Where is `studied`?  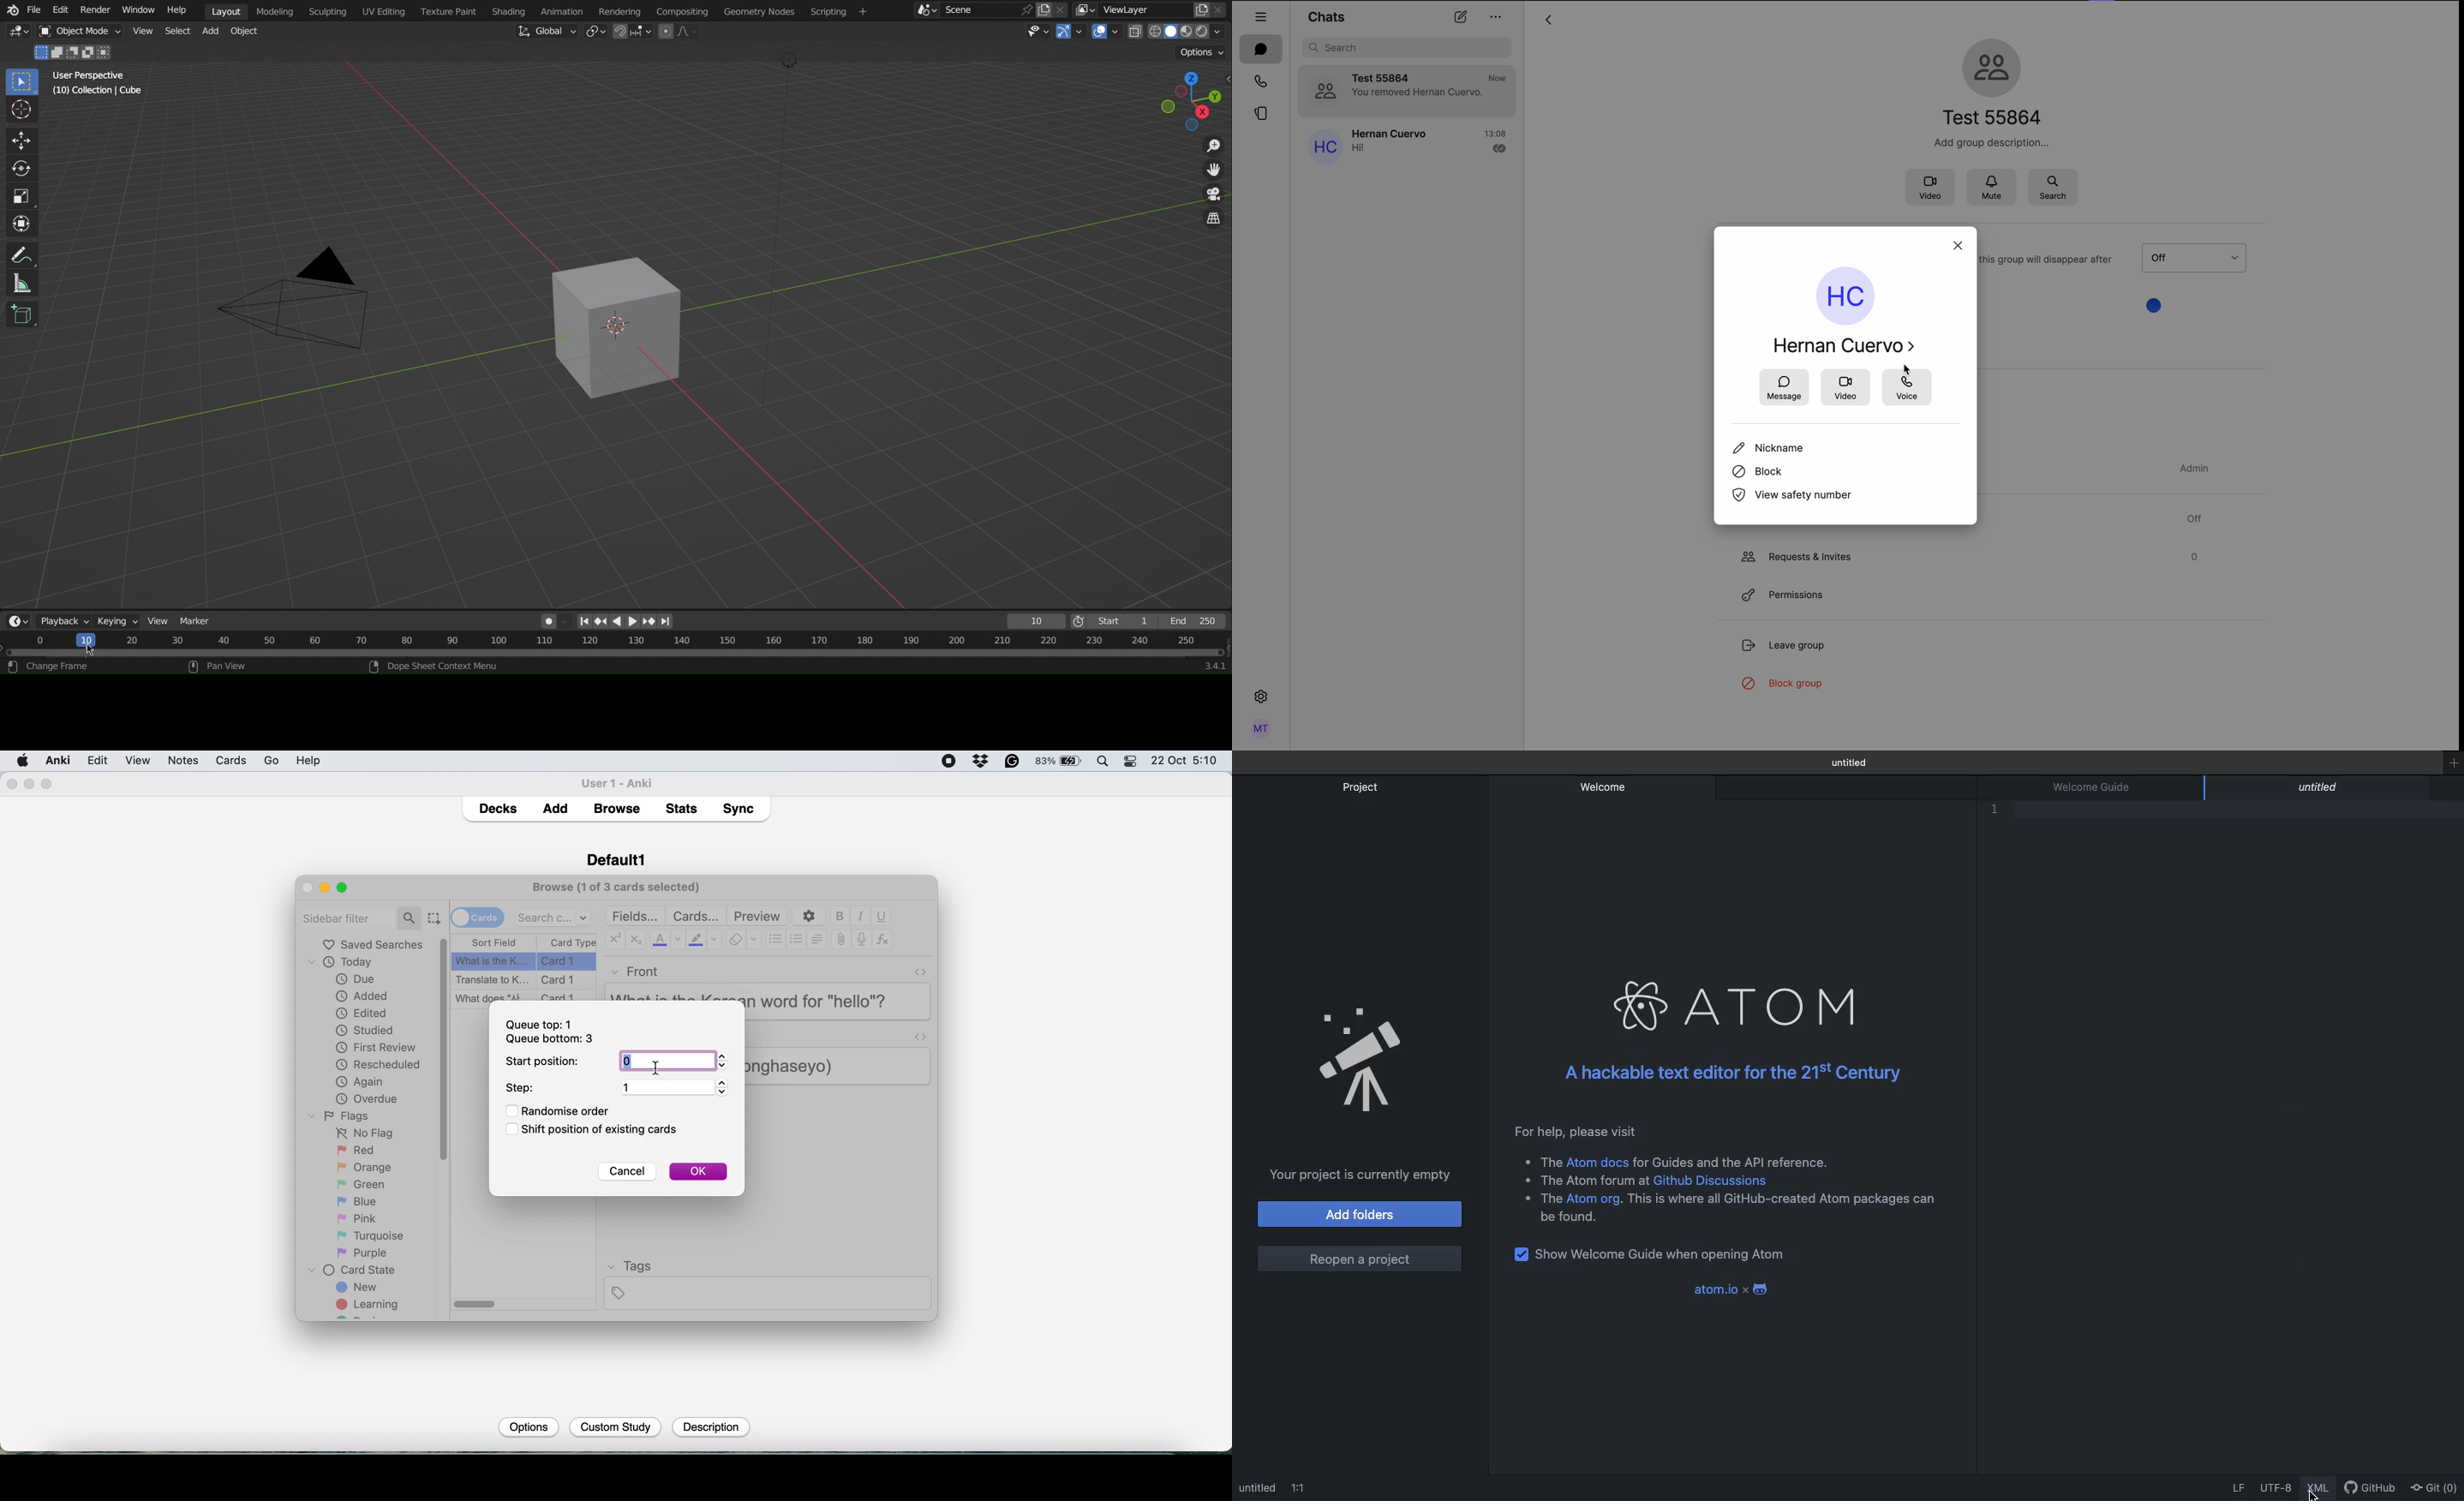 studied is located at coordinates (366, 1030).